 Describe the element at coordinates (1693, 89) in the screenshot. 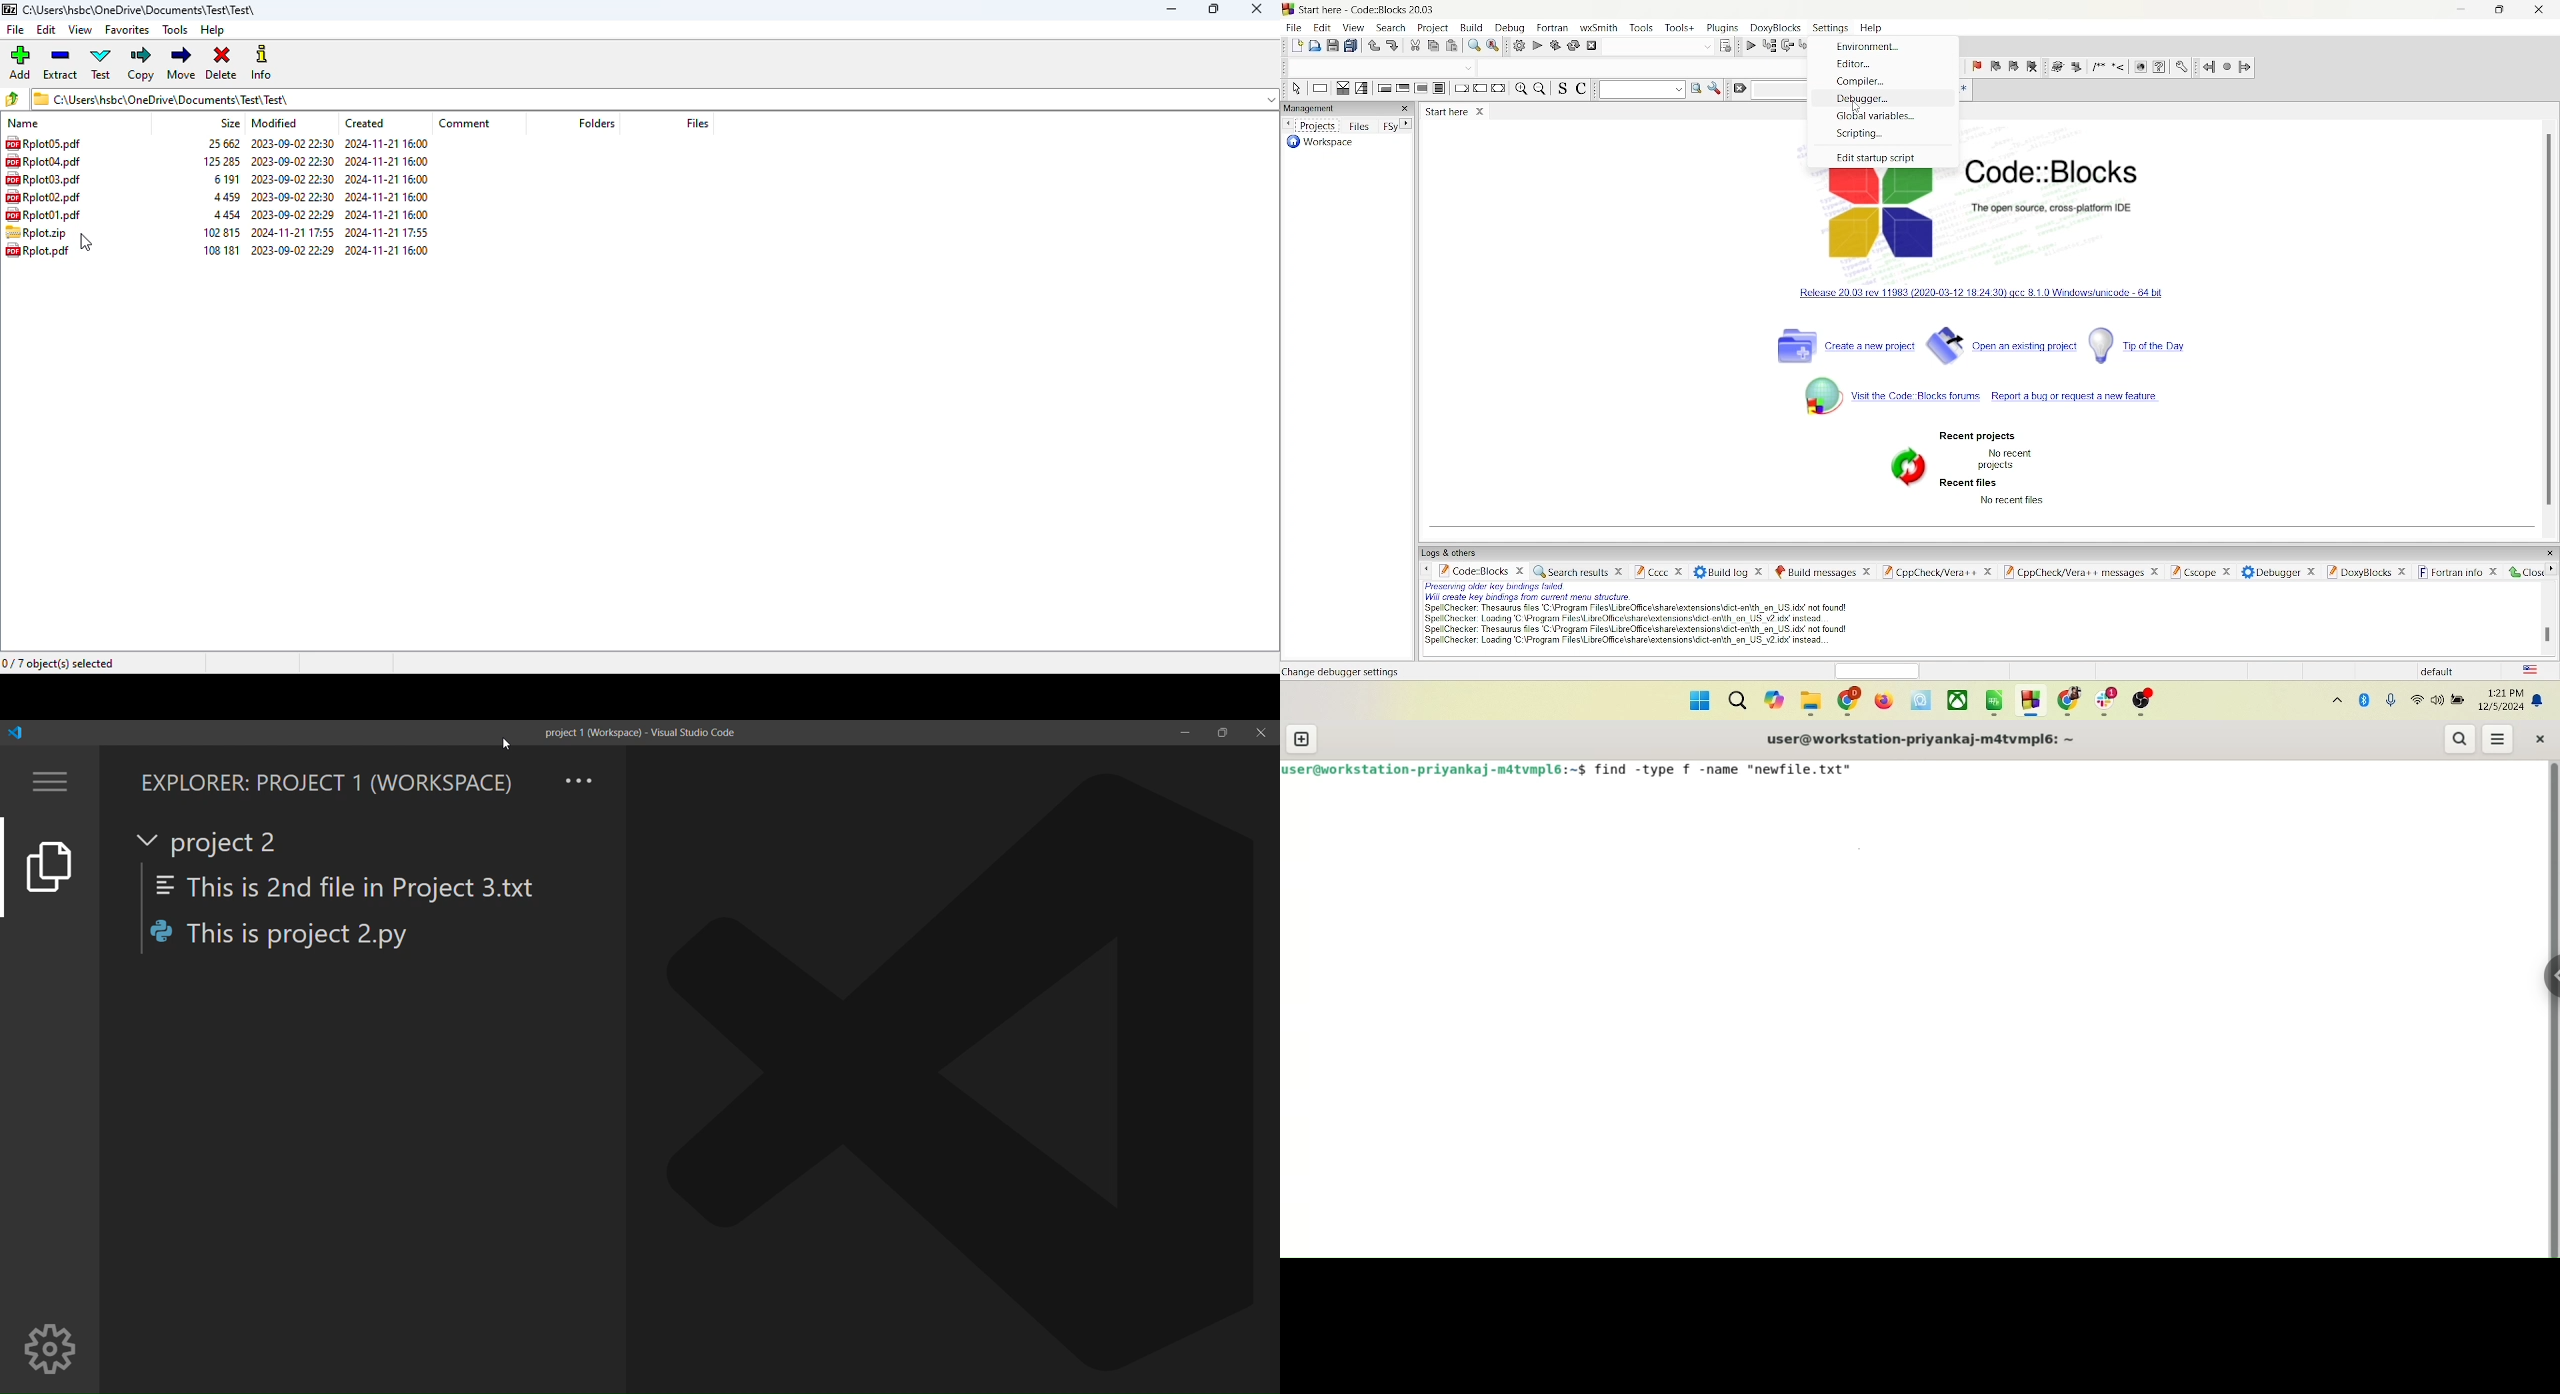

I see `run search` at that location.